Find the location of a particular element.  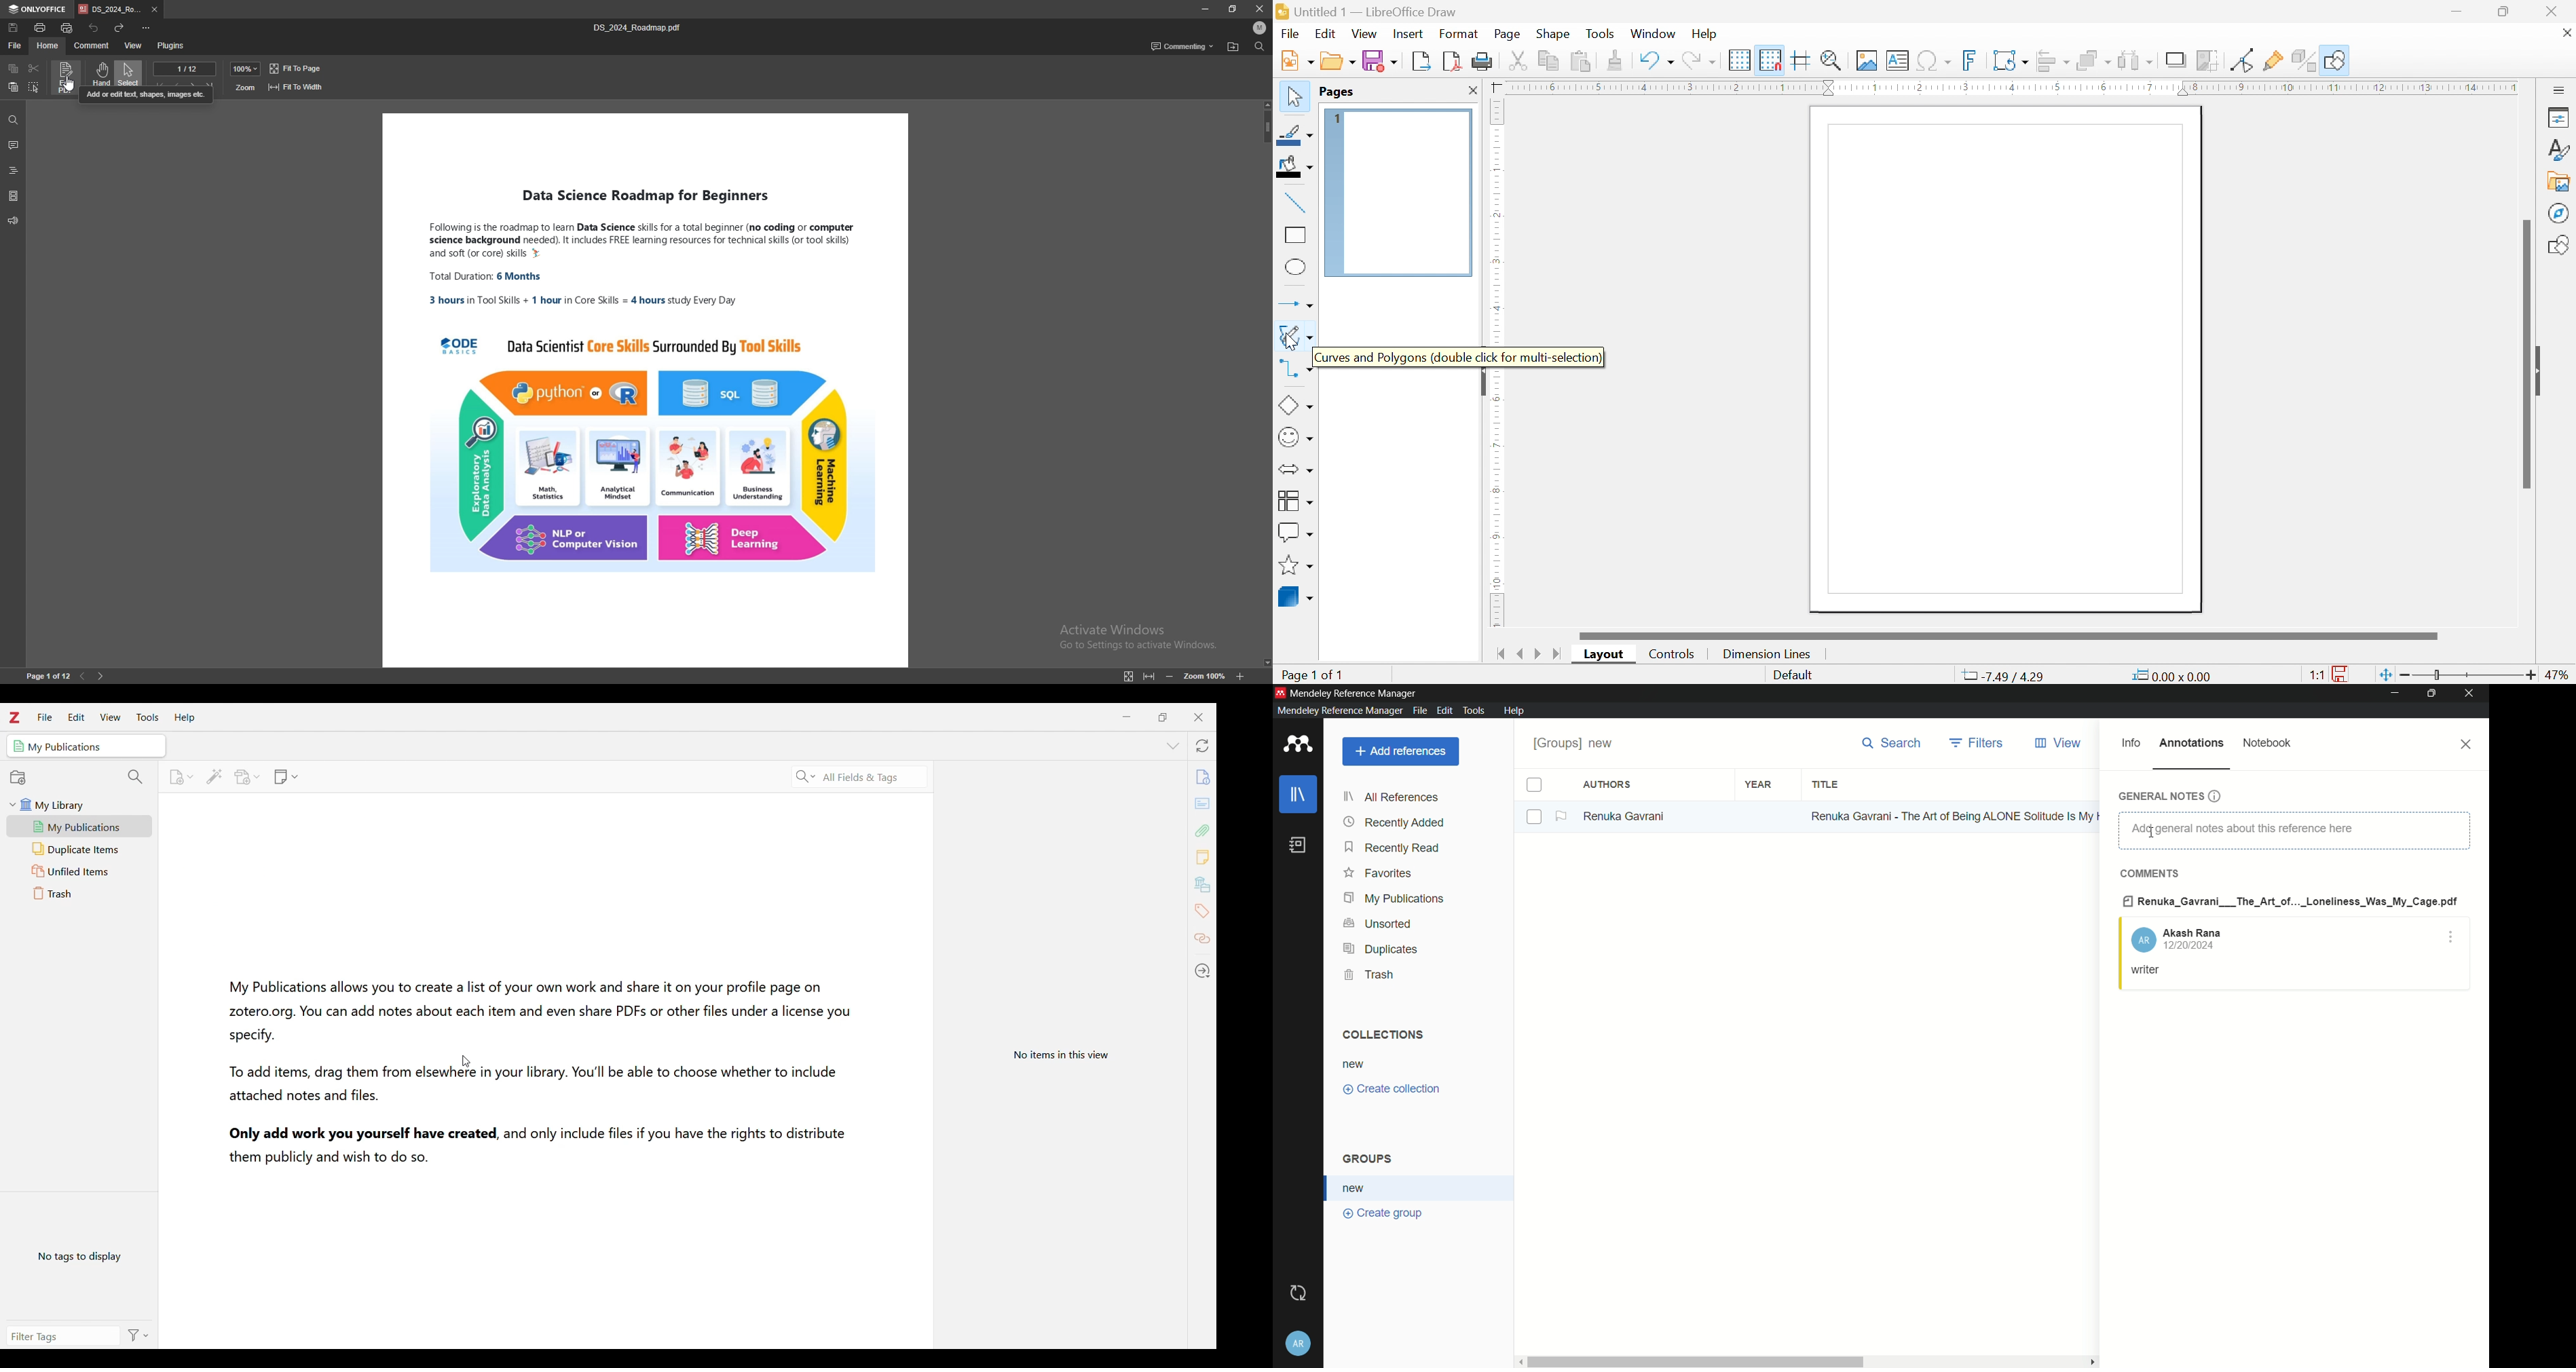

export is located at coordinates (1423, 61).